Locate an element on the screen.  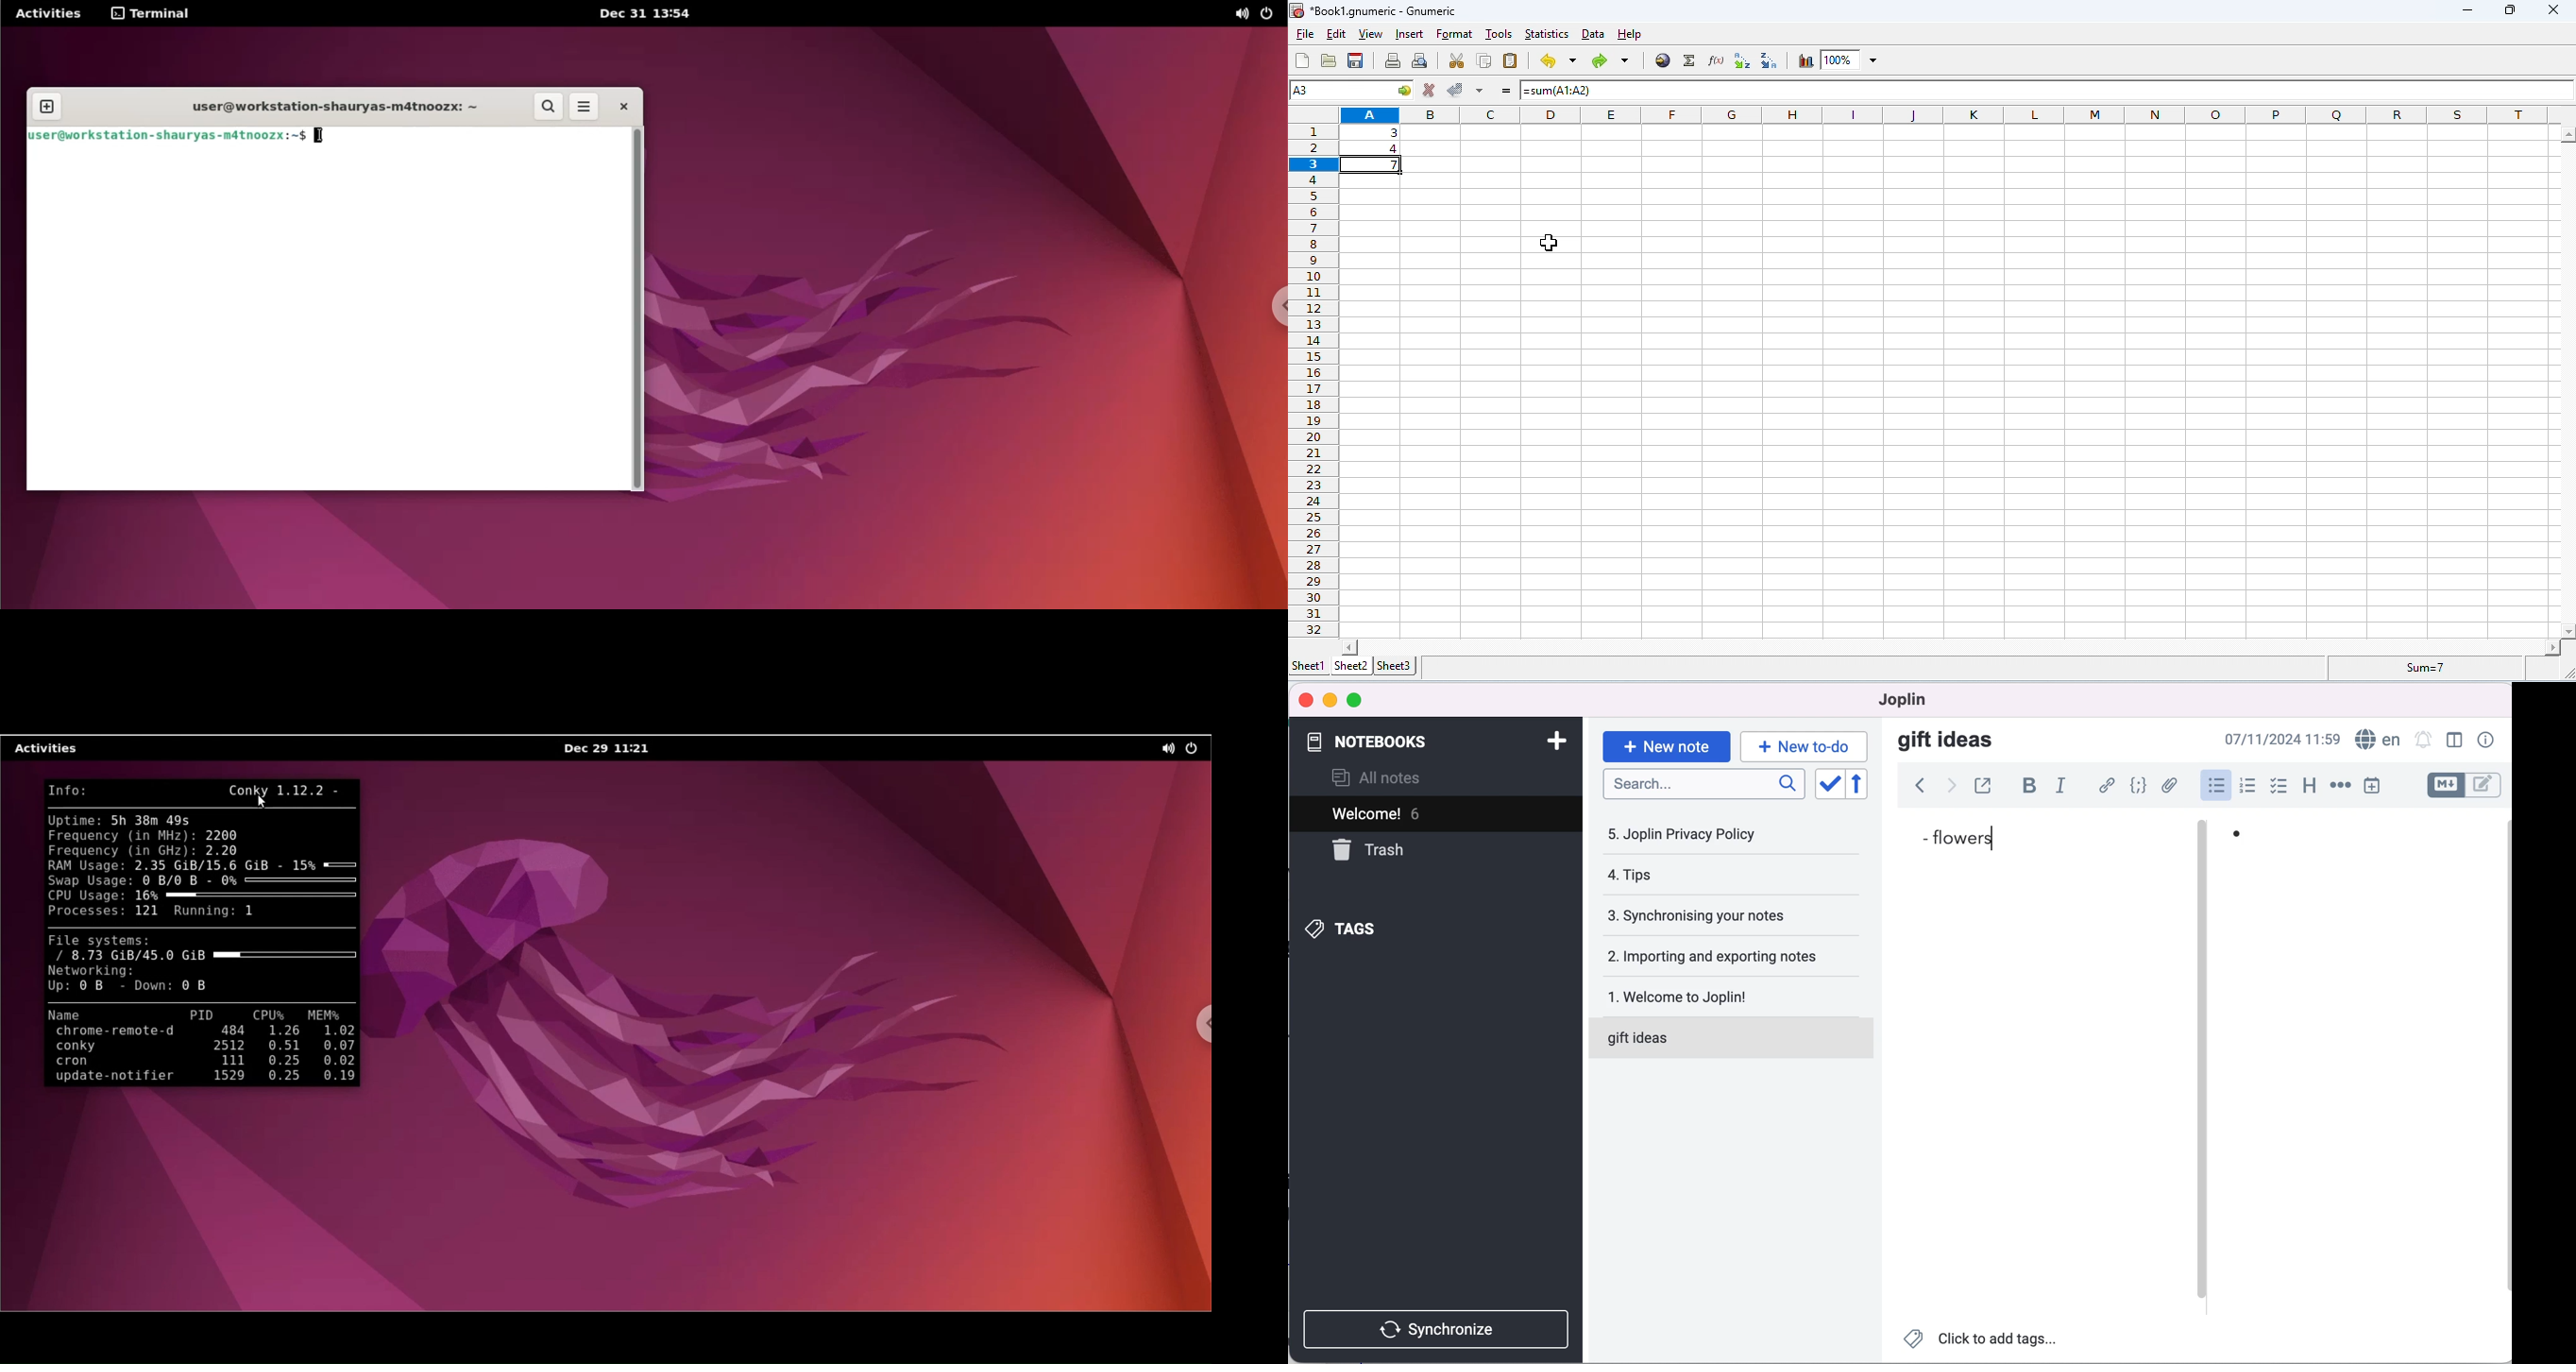
search bar is located at coordinates (1702, 785).